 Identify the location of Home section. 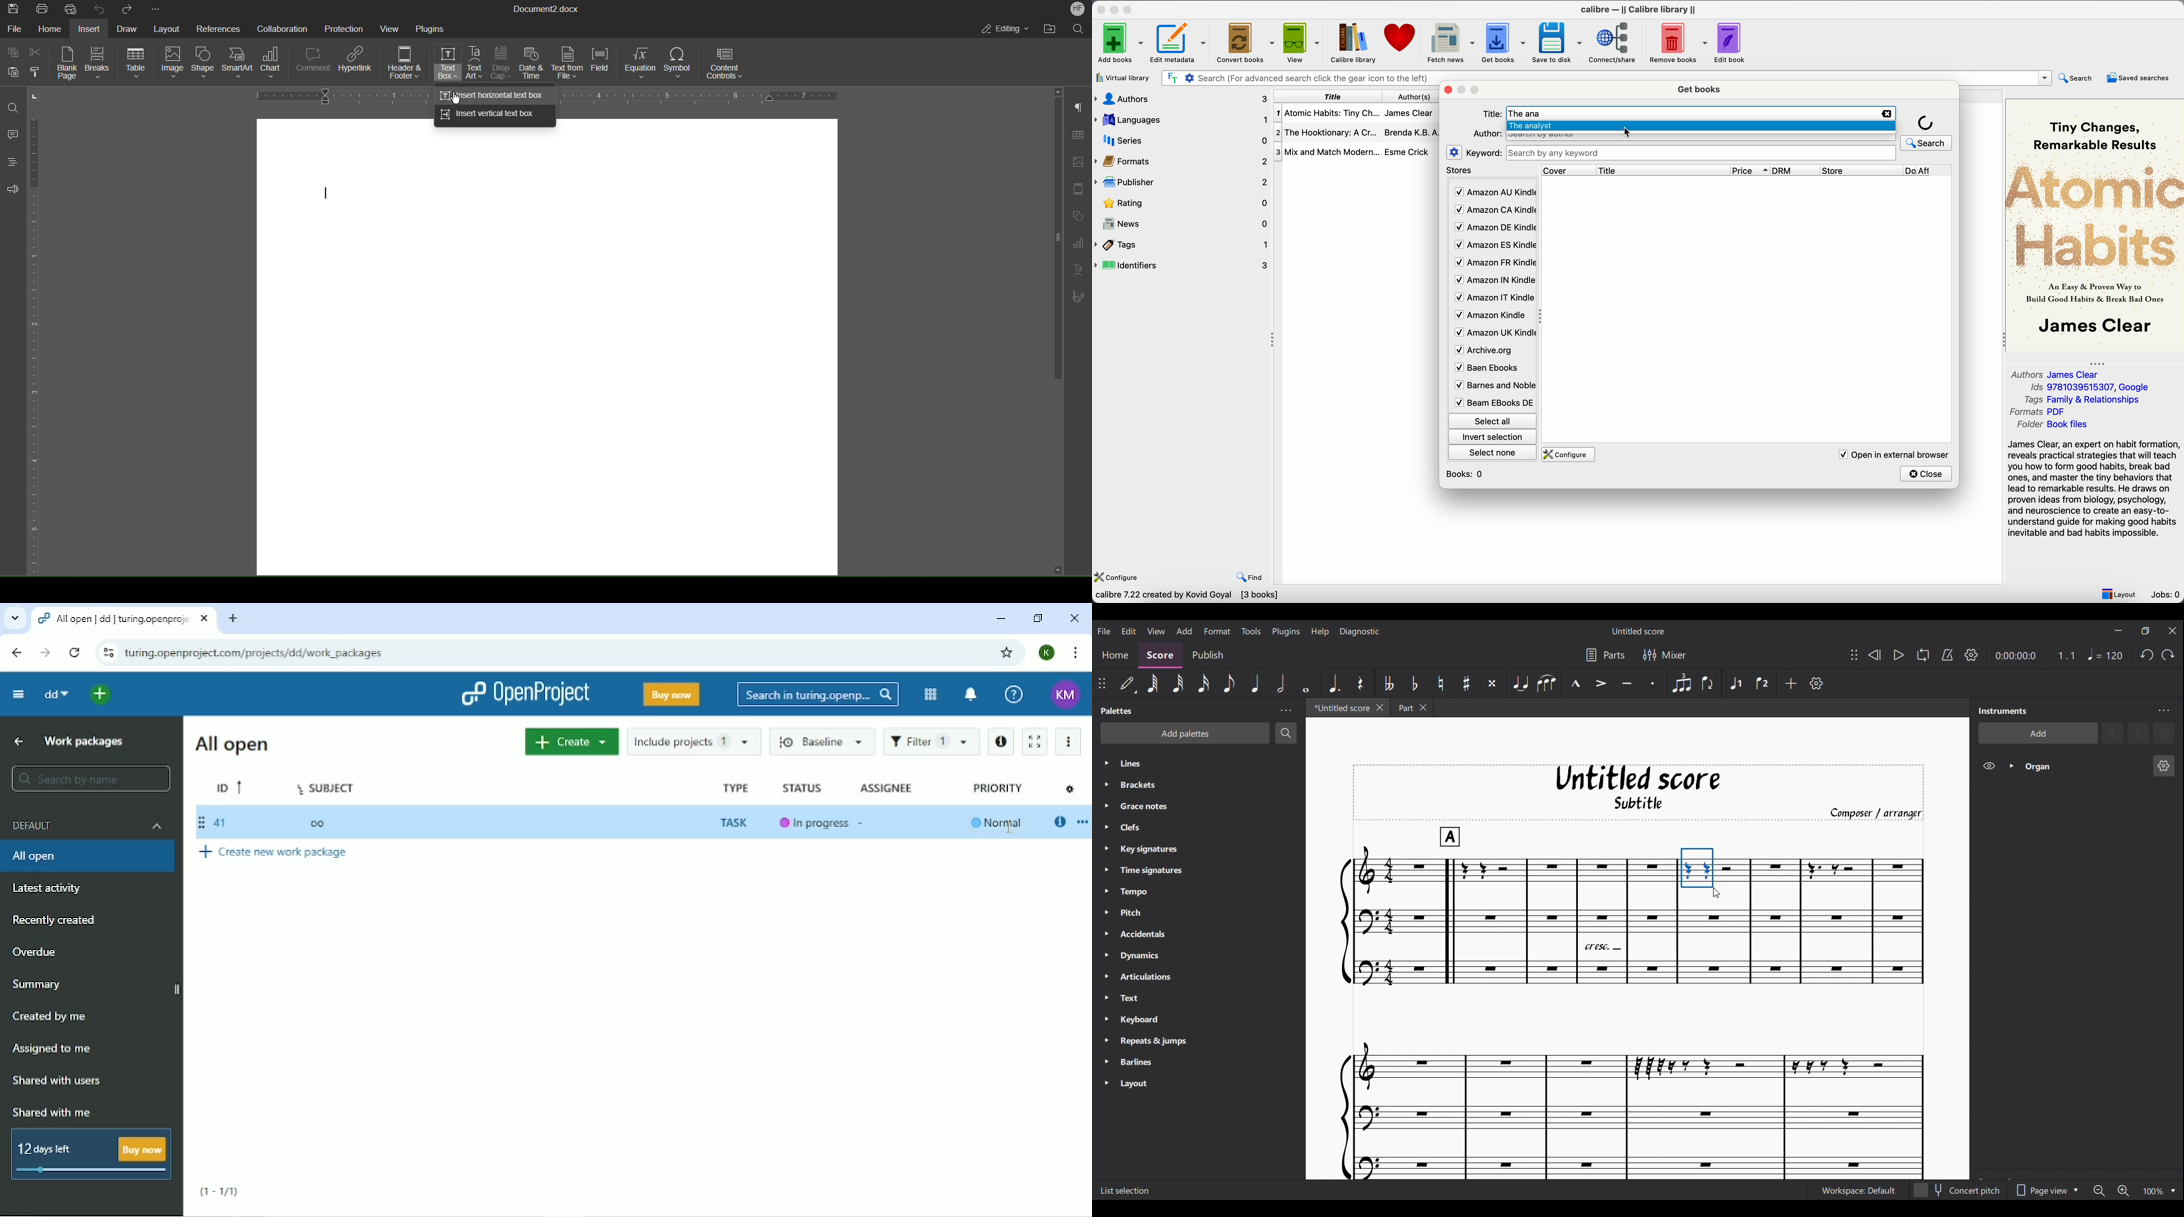
(1115, 654).